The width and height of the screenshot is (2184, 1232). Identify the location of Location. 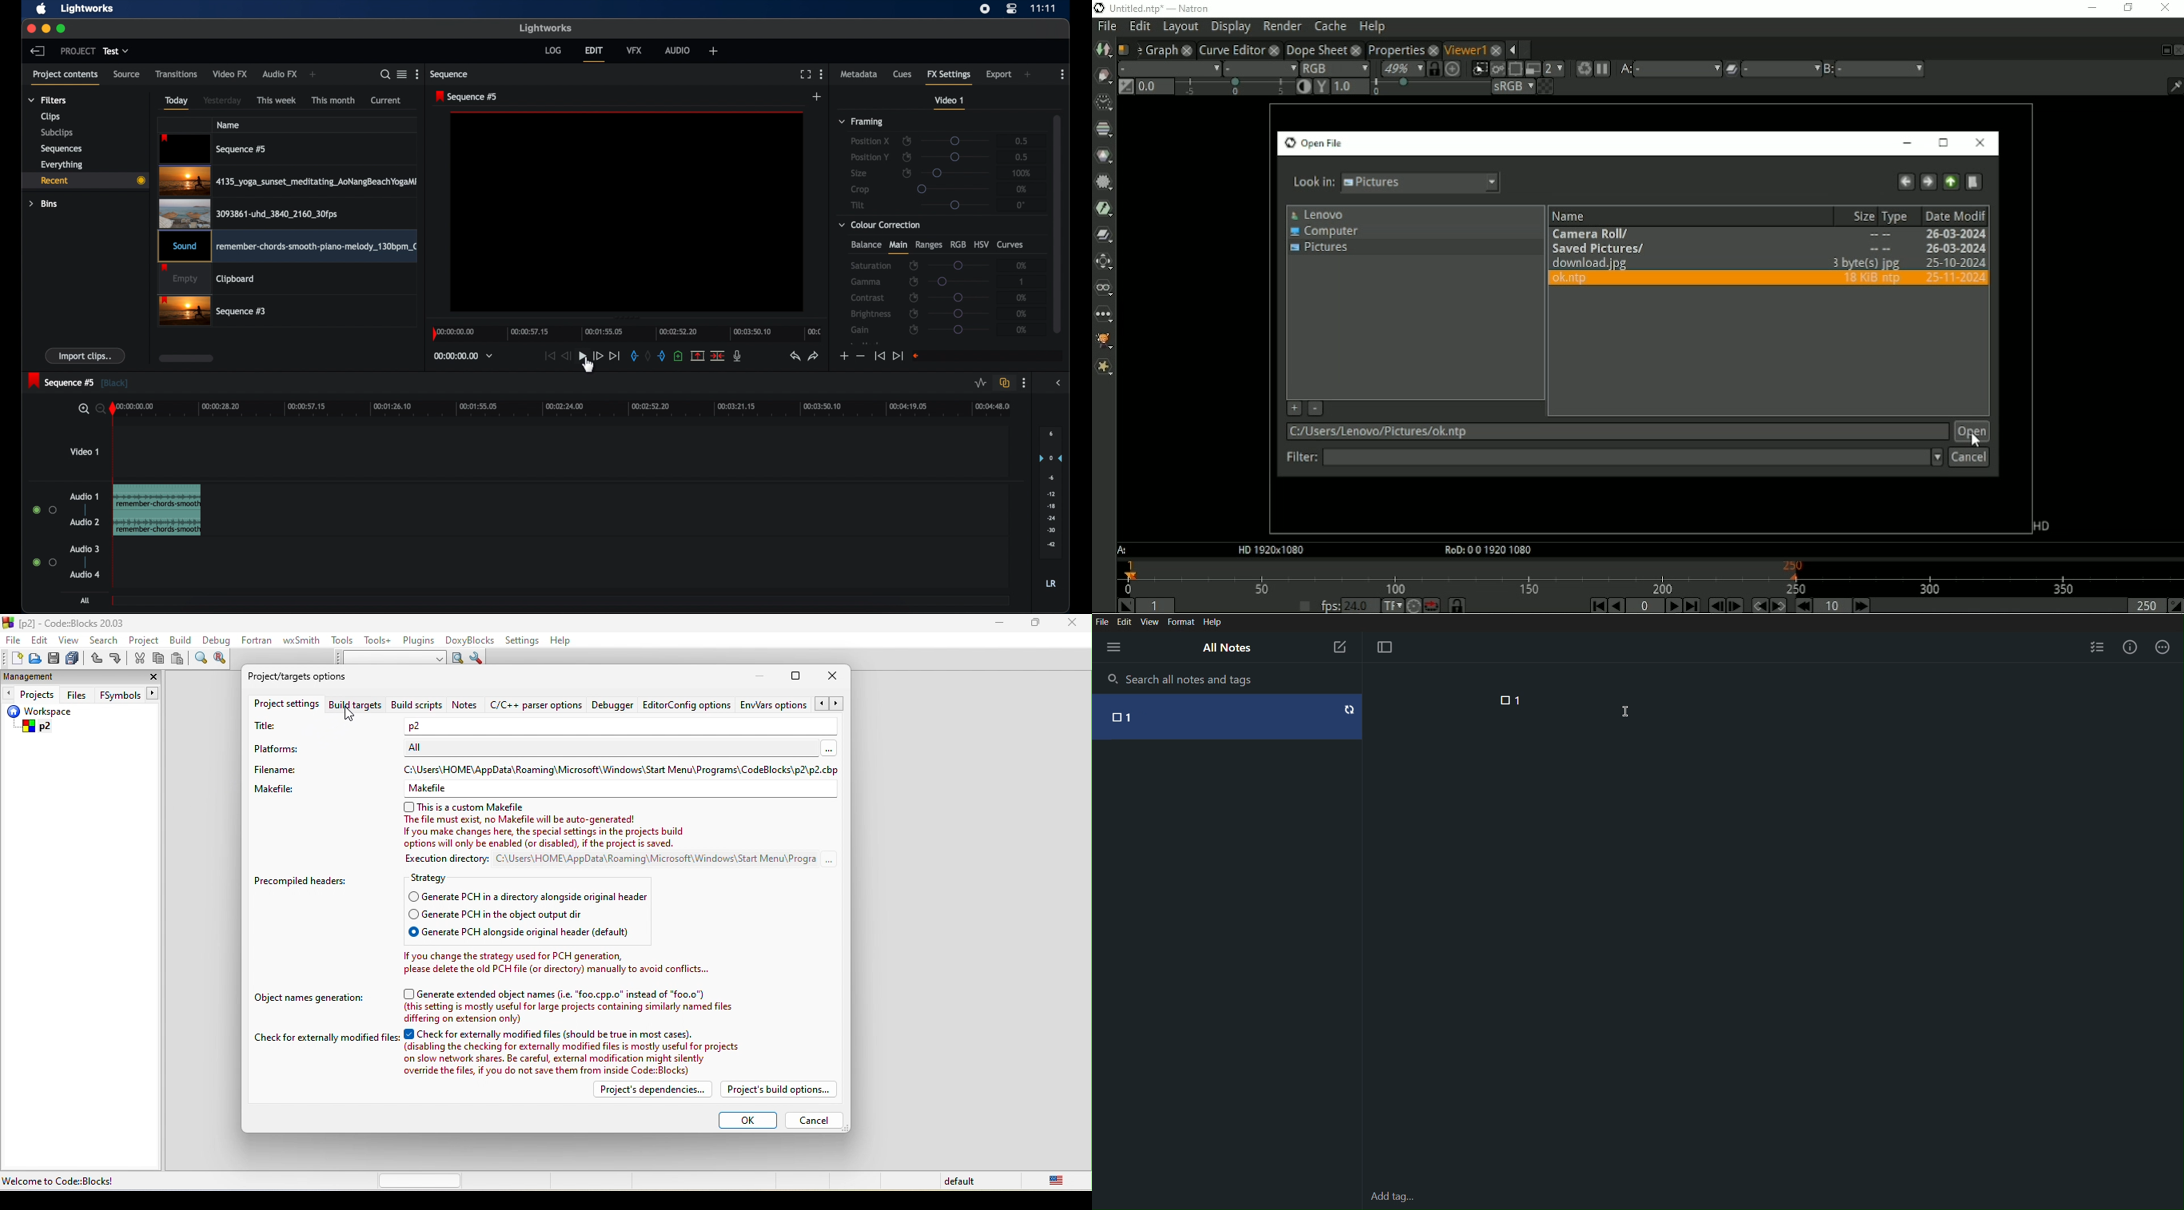
(1614, 432).